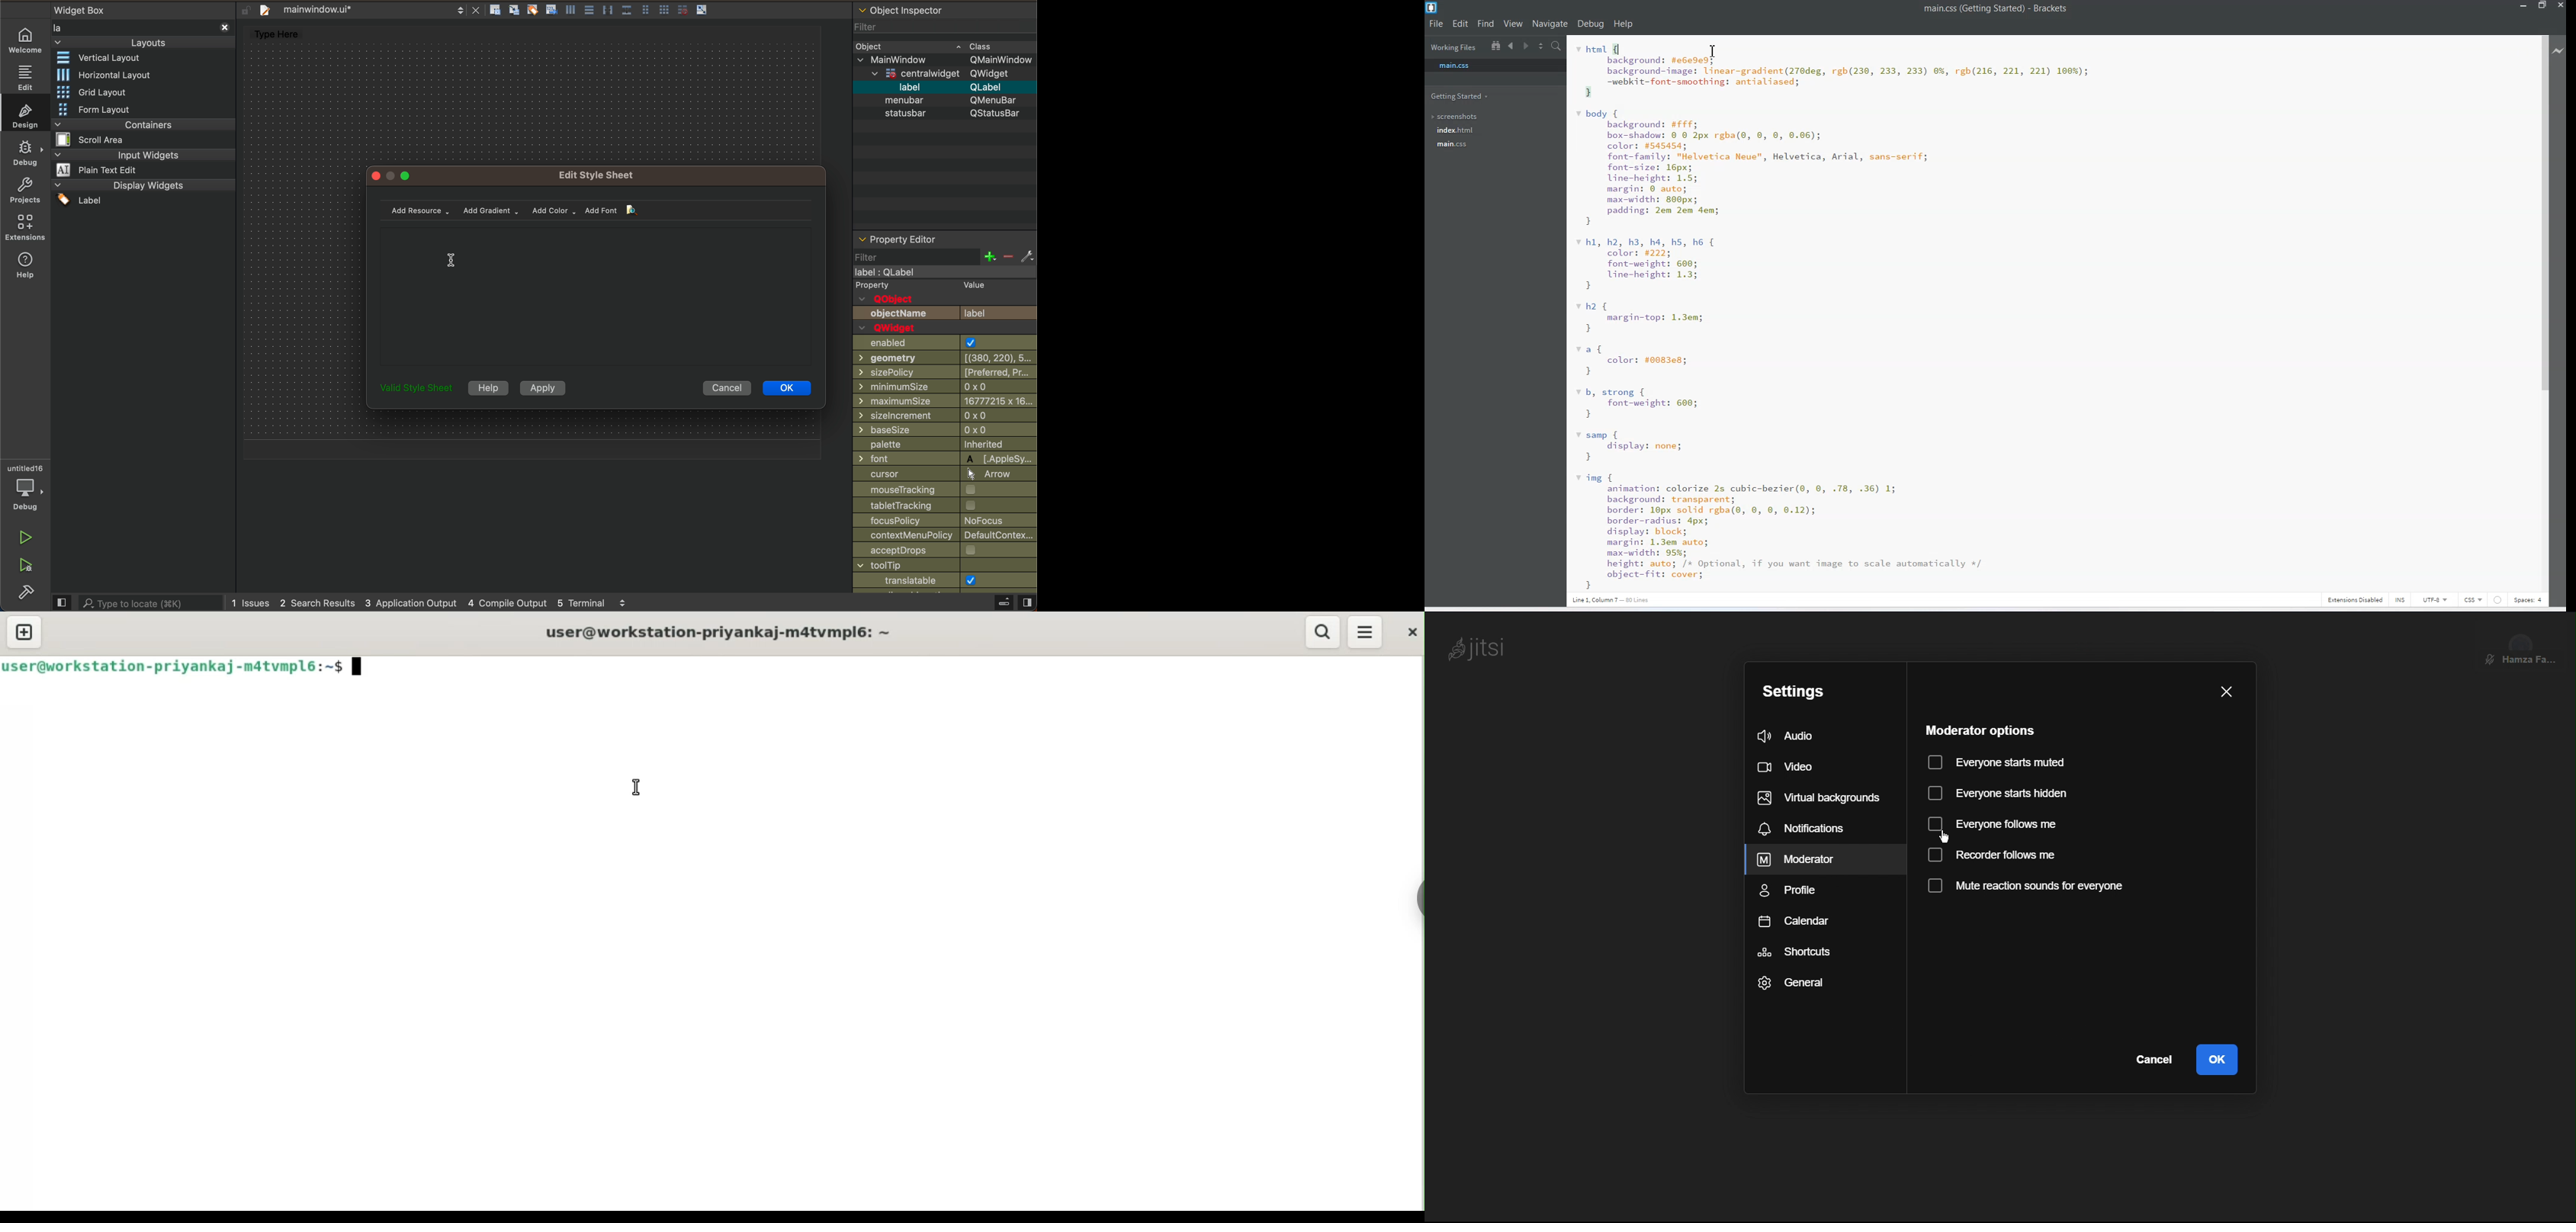 The width and height of the screenshot is (2576, 1232). Describe the element at coordinates (2542, 311) in the screenshot. I see `Vertical Scroll Bar` at that location.